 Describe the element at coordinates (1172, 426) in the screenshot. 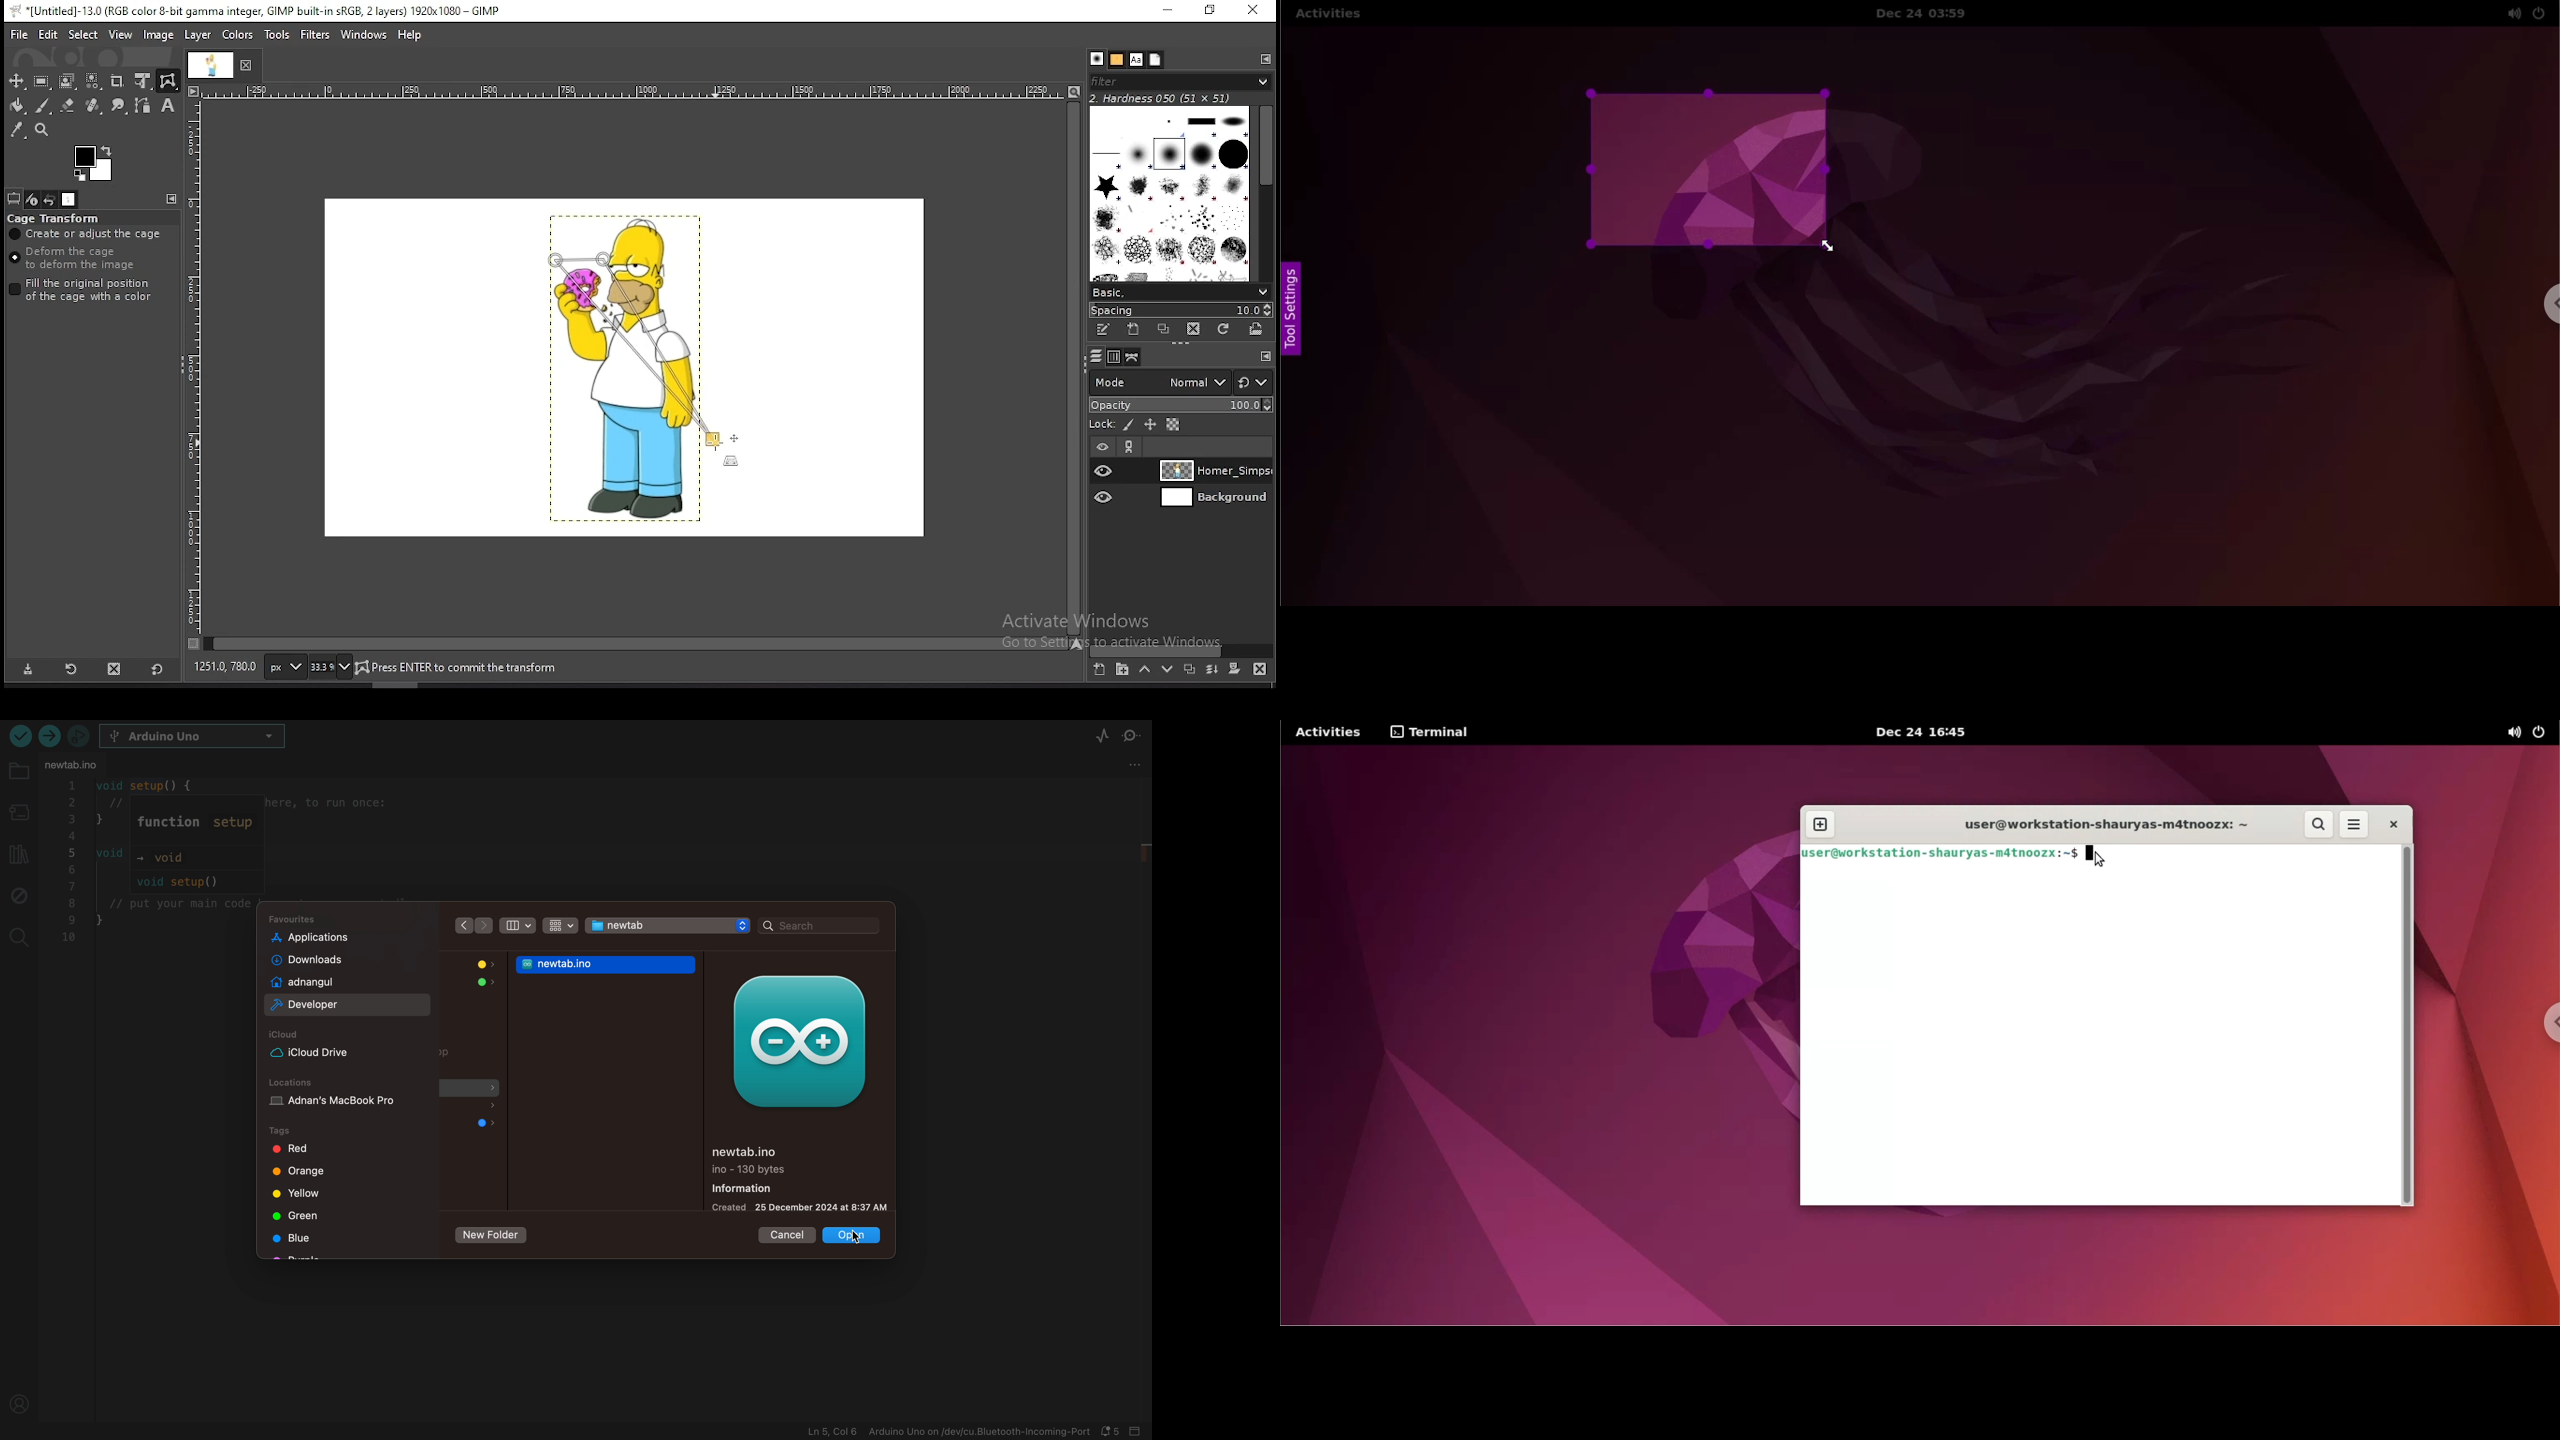

I see `lock alpha channel` at that location.